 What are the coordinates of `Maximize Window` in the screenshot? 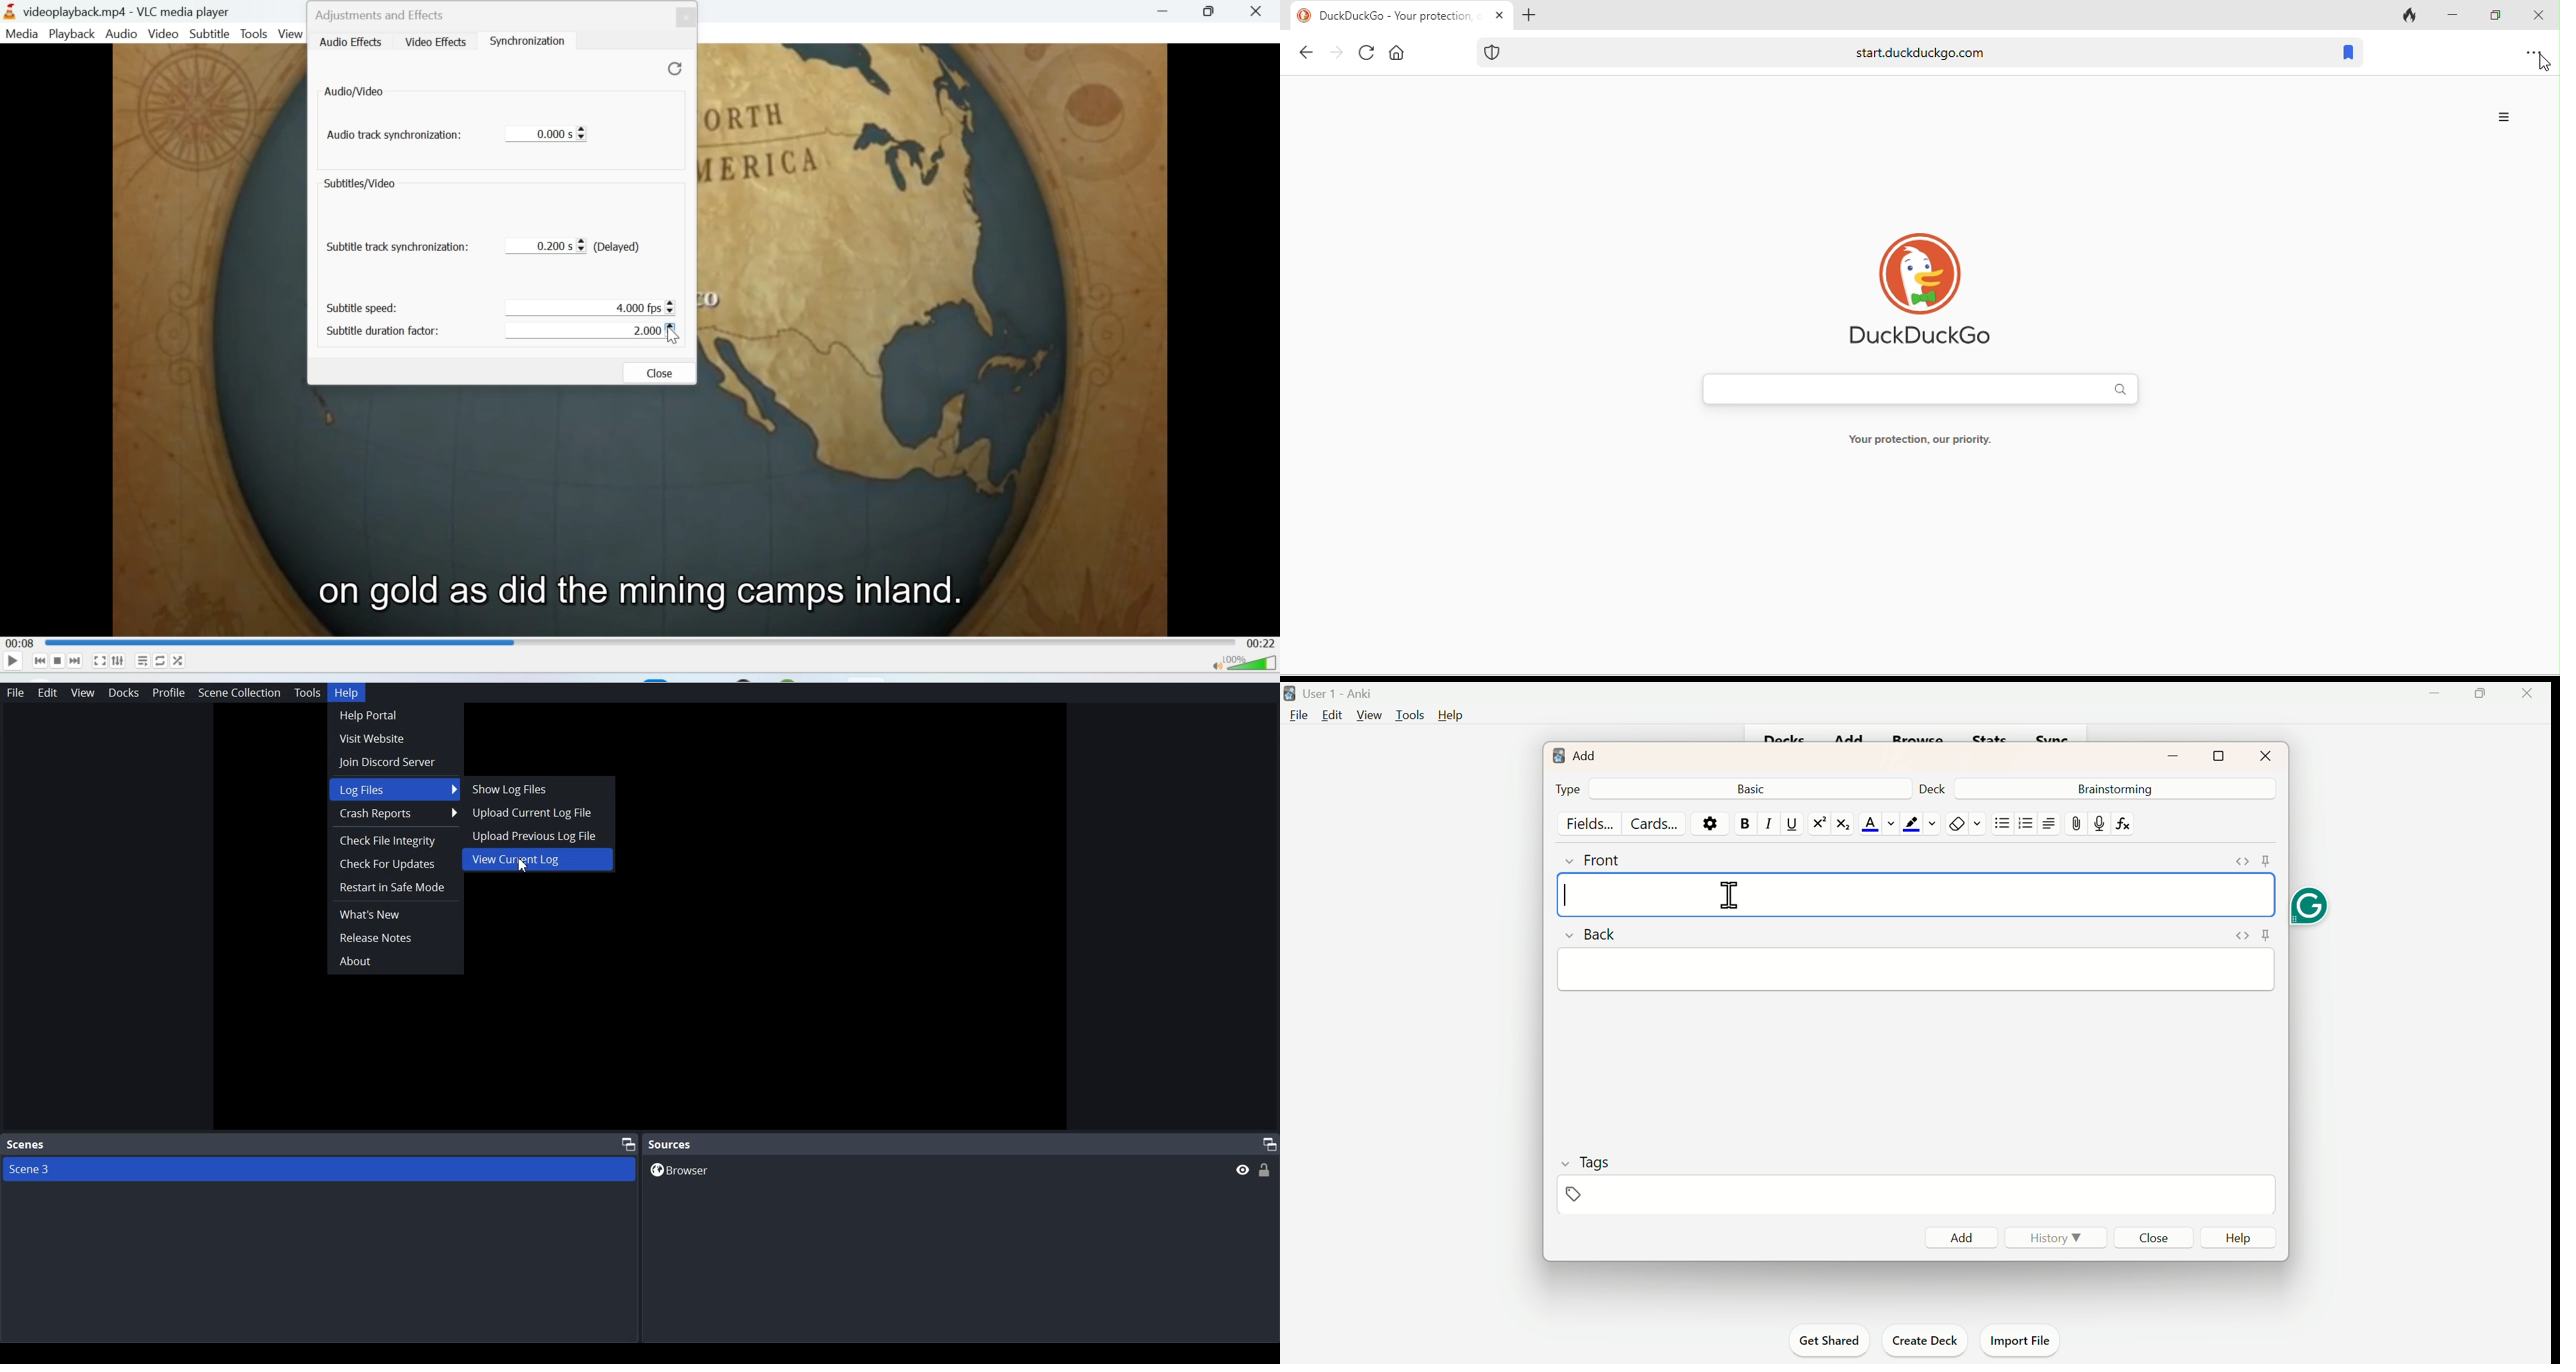 It's located at (621, 1144).